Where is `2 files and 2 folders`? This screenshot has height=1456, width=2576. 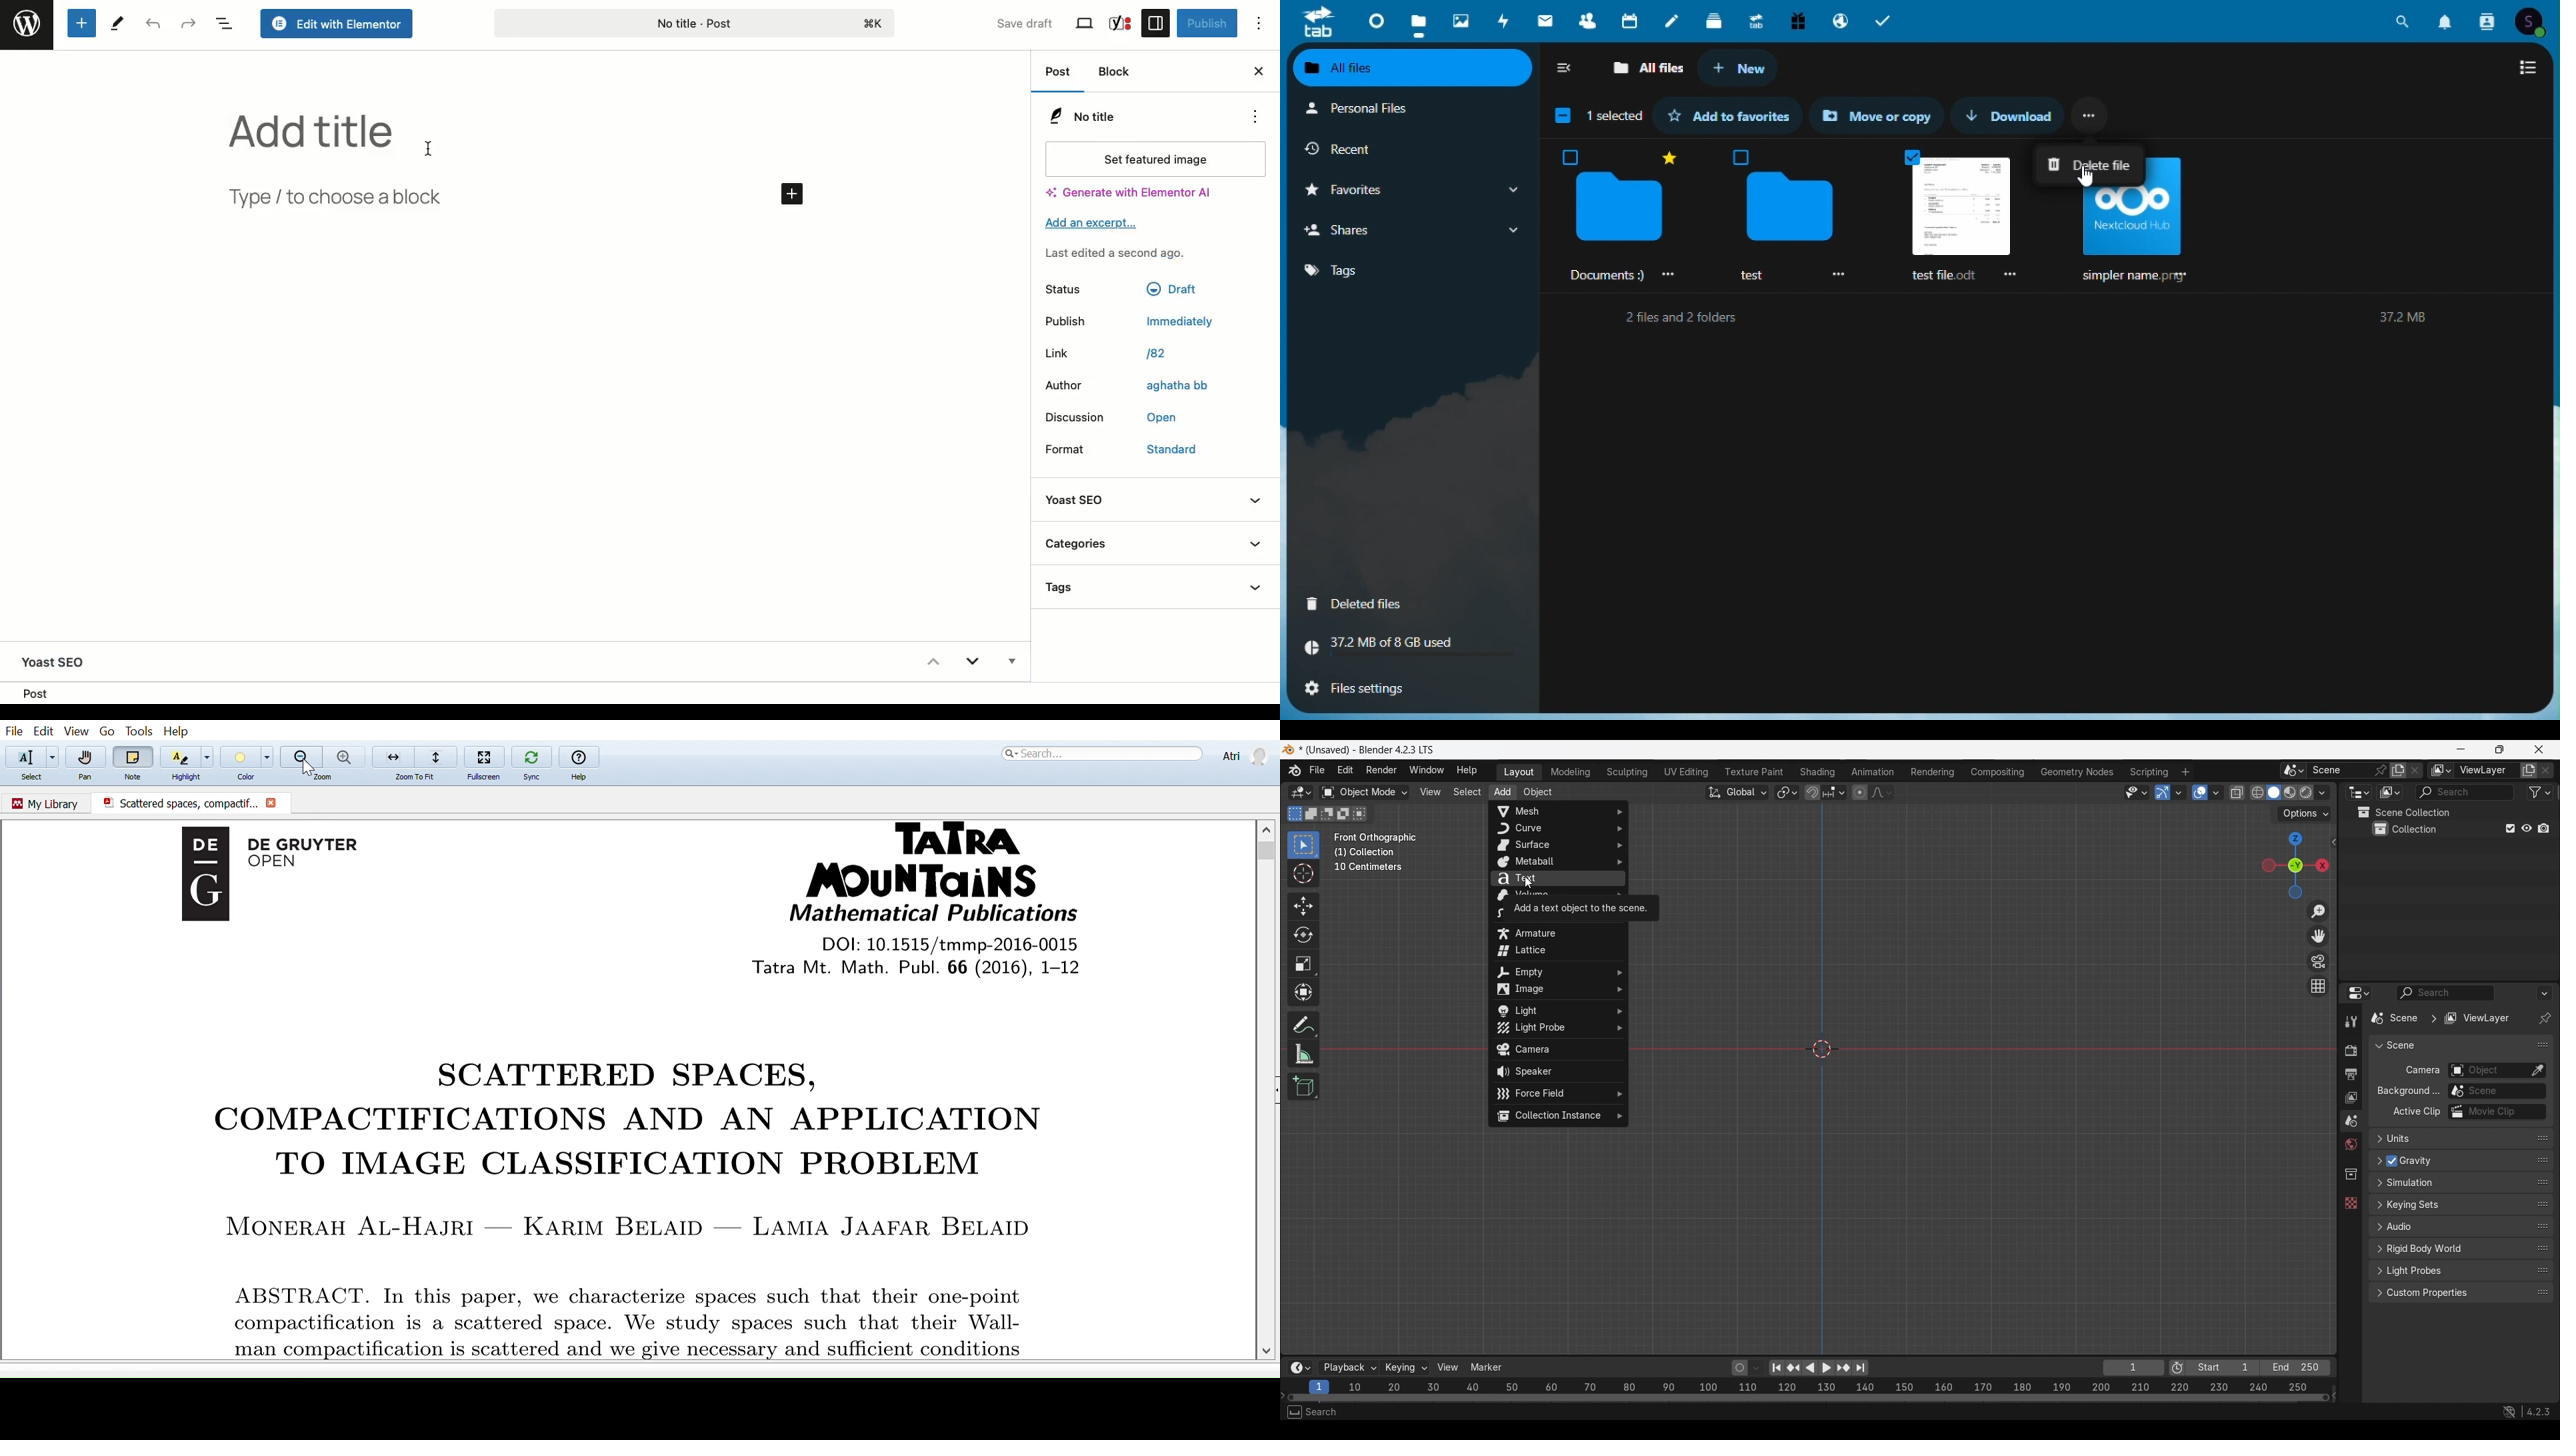
2 files and 2 folders is located at coordinates (1679, 316).